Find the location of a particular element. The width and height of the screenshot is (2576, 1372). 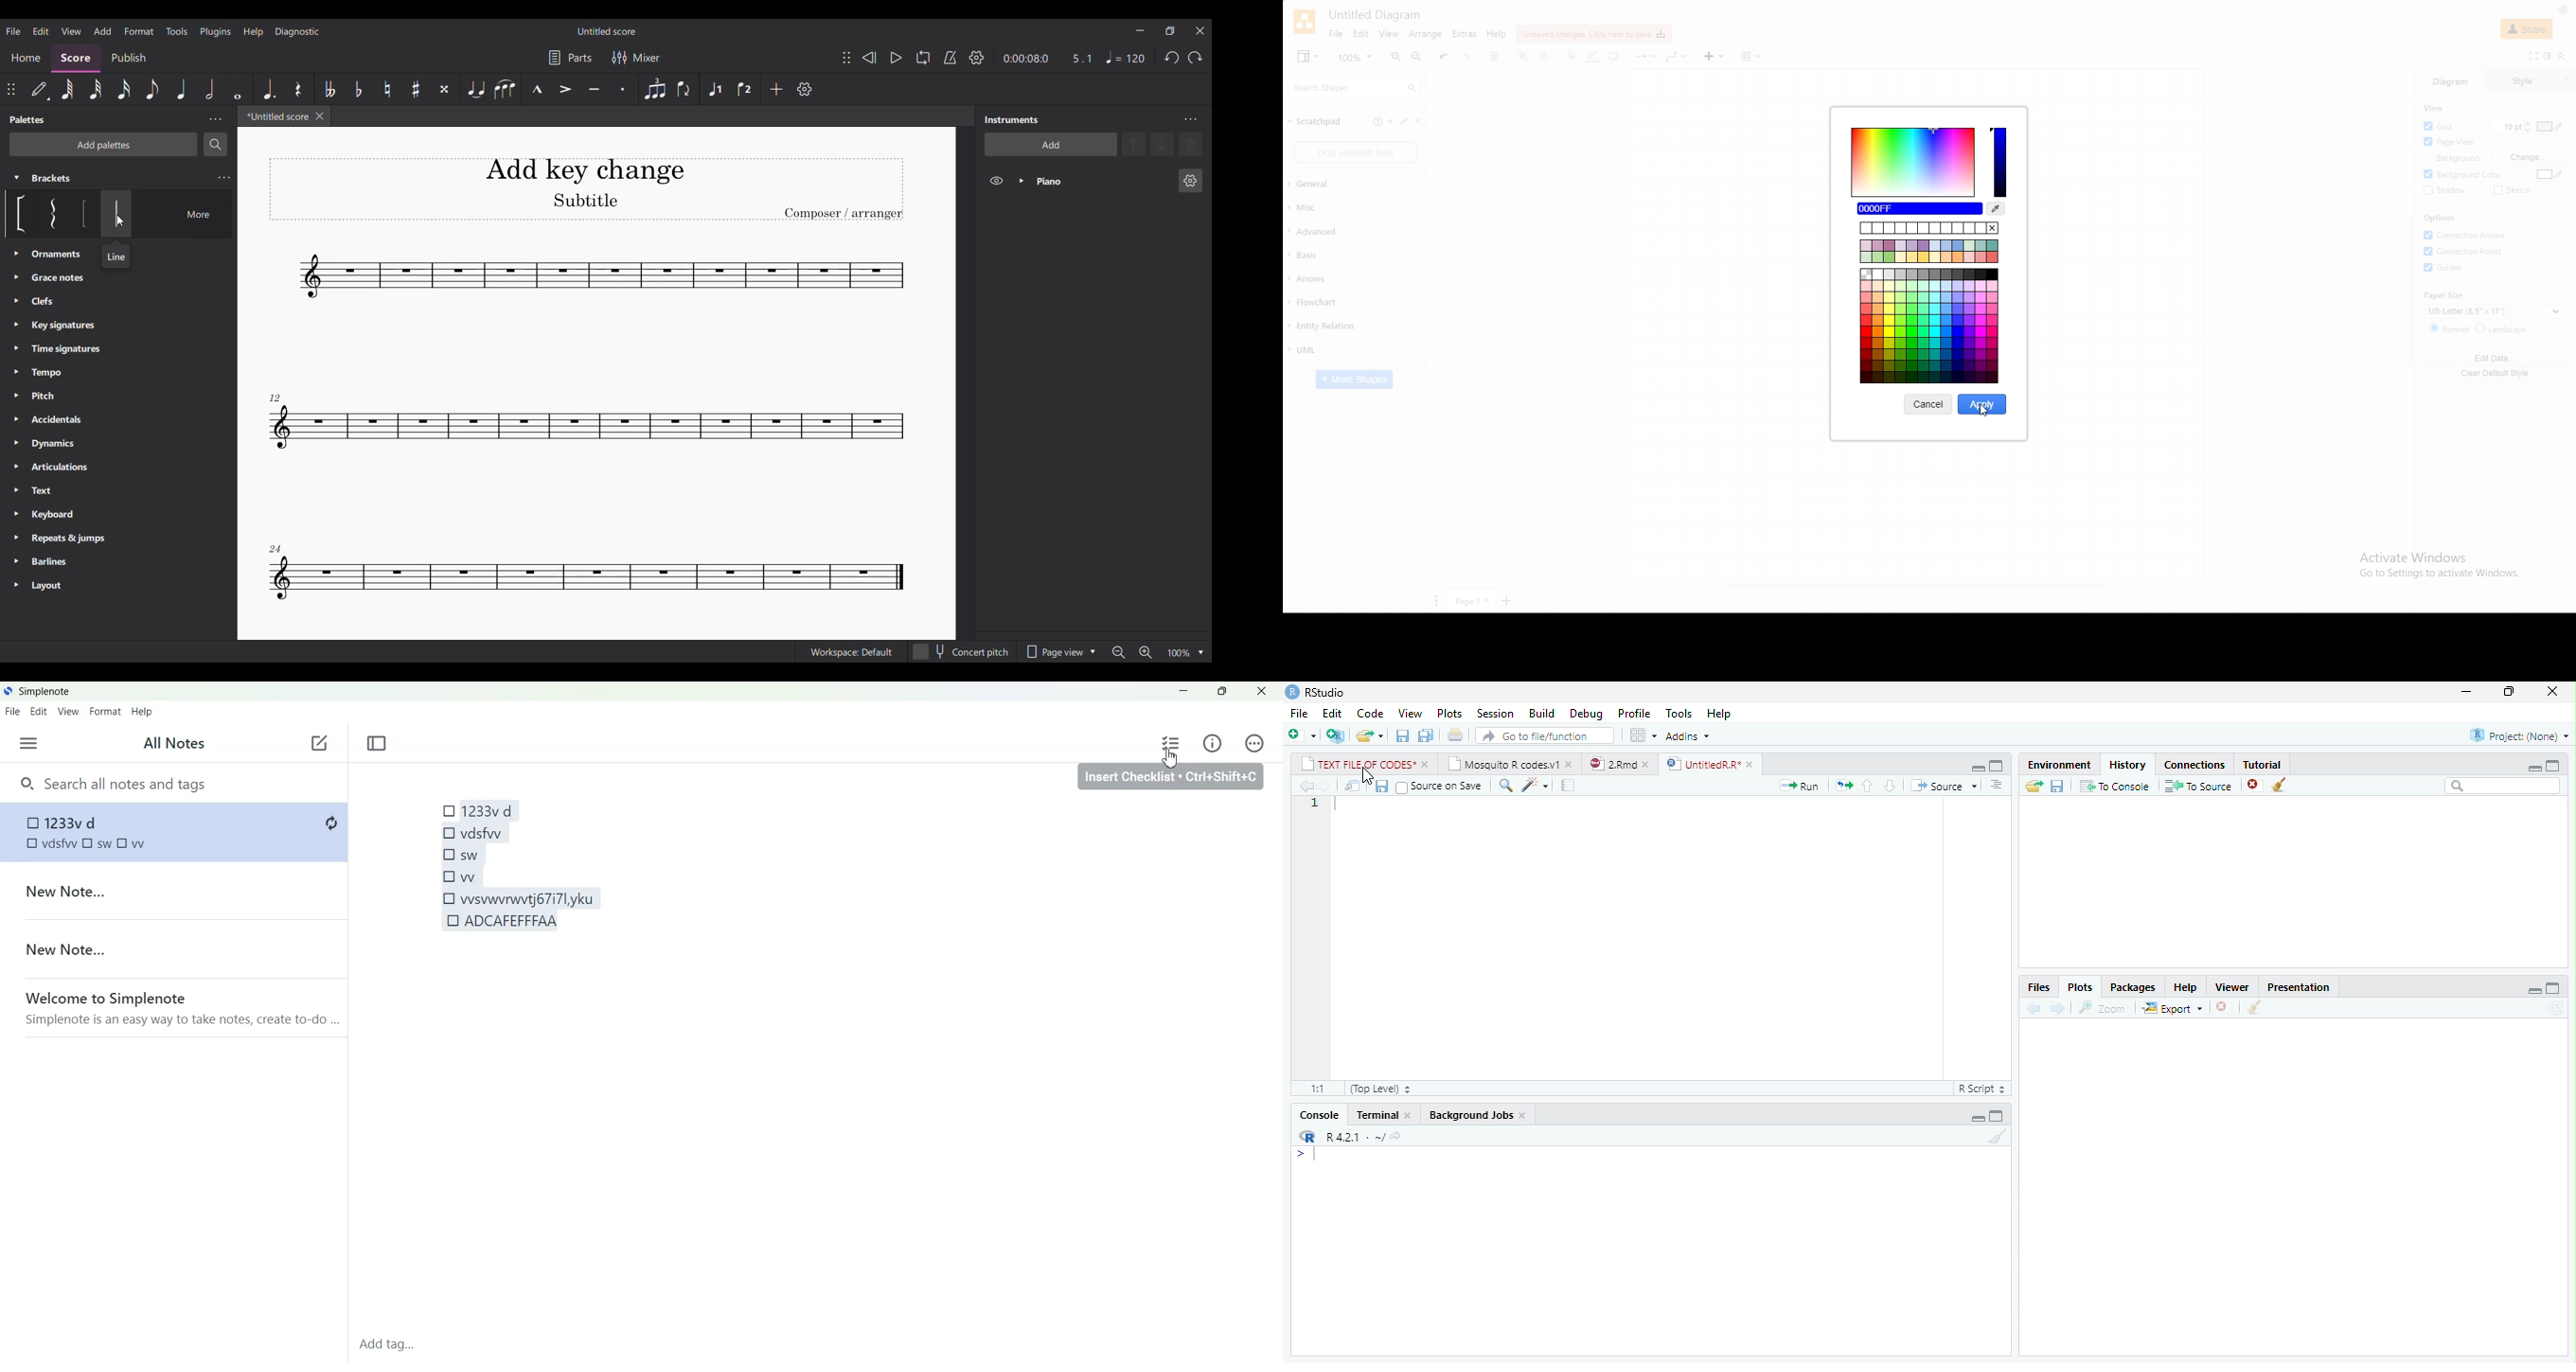

Add menu is located at coordinates (102, 31).